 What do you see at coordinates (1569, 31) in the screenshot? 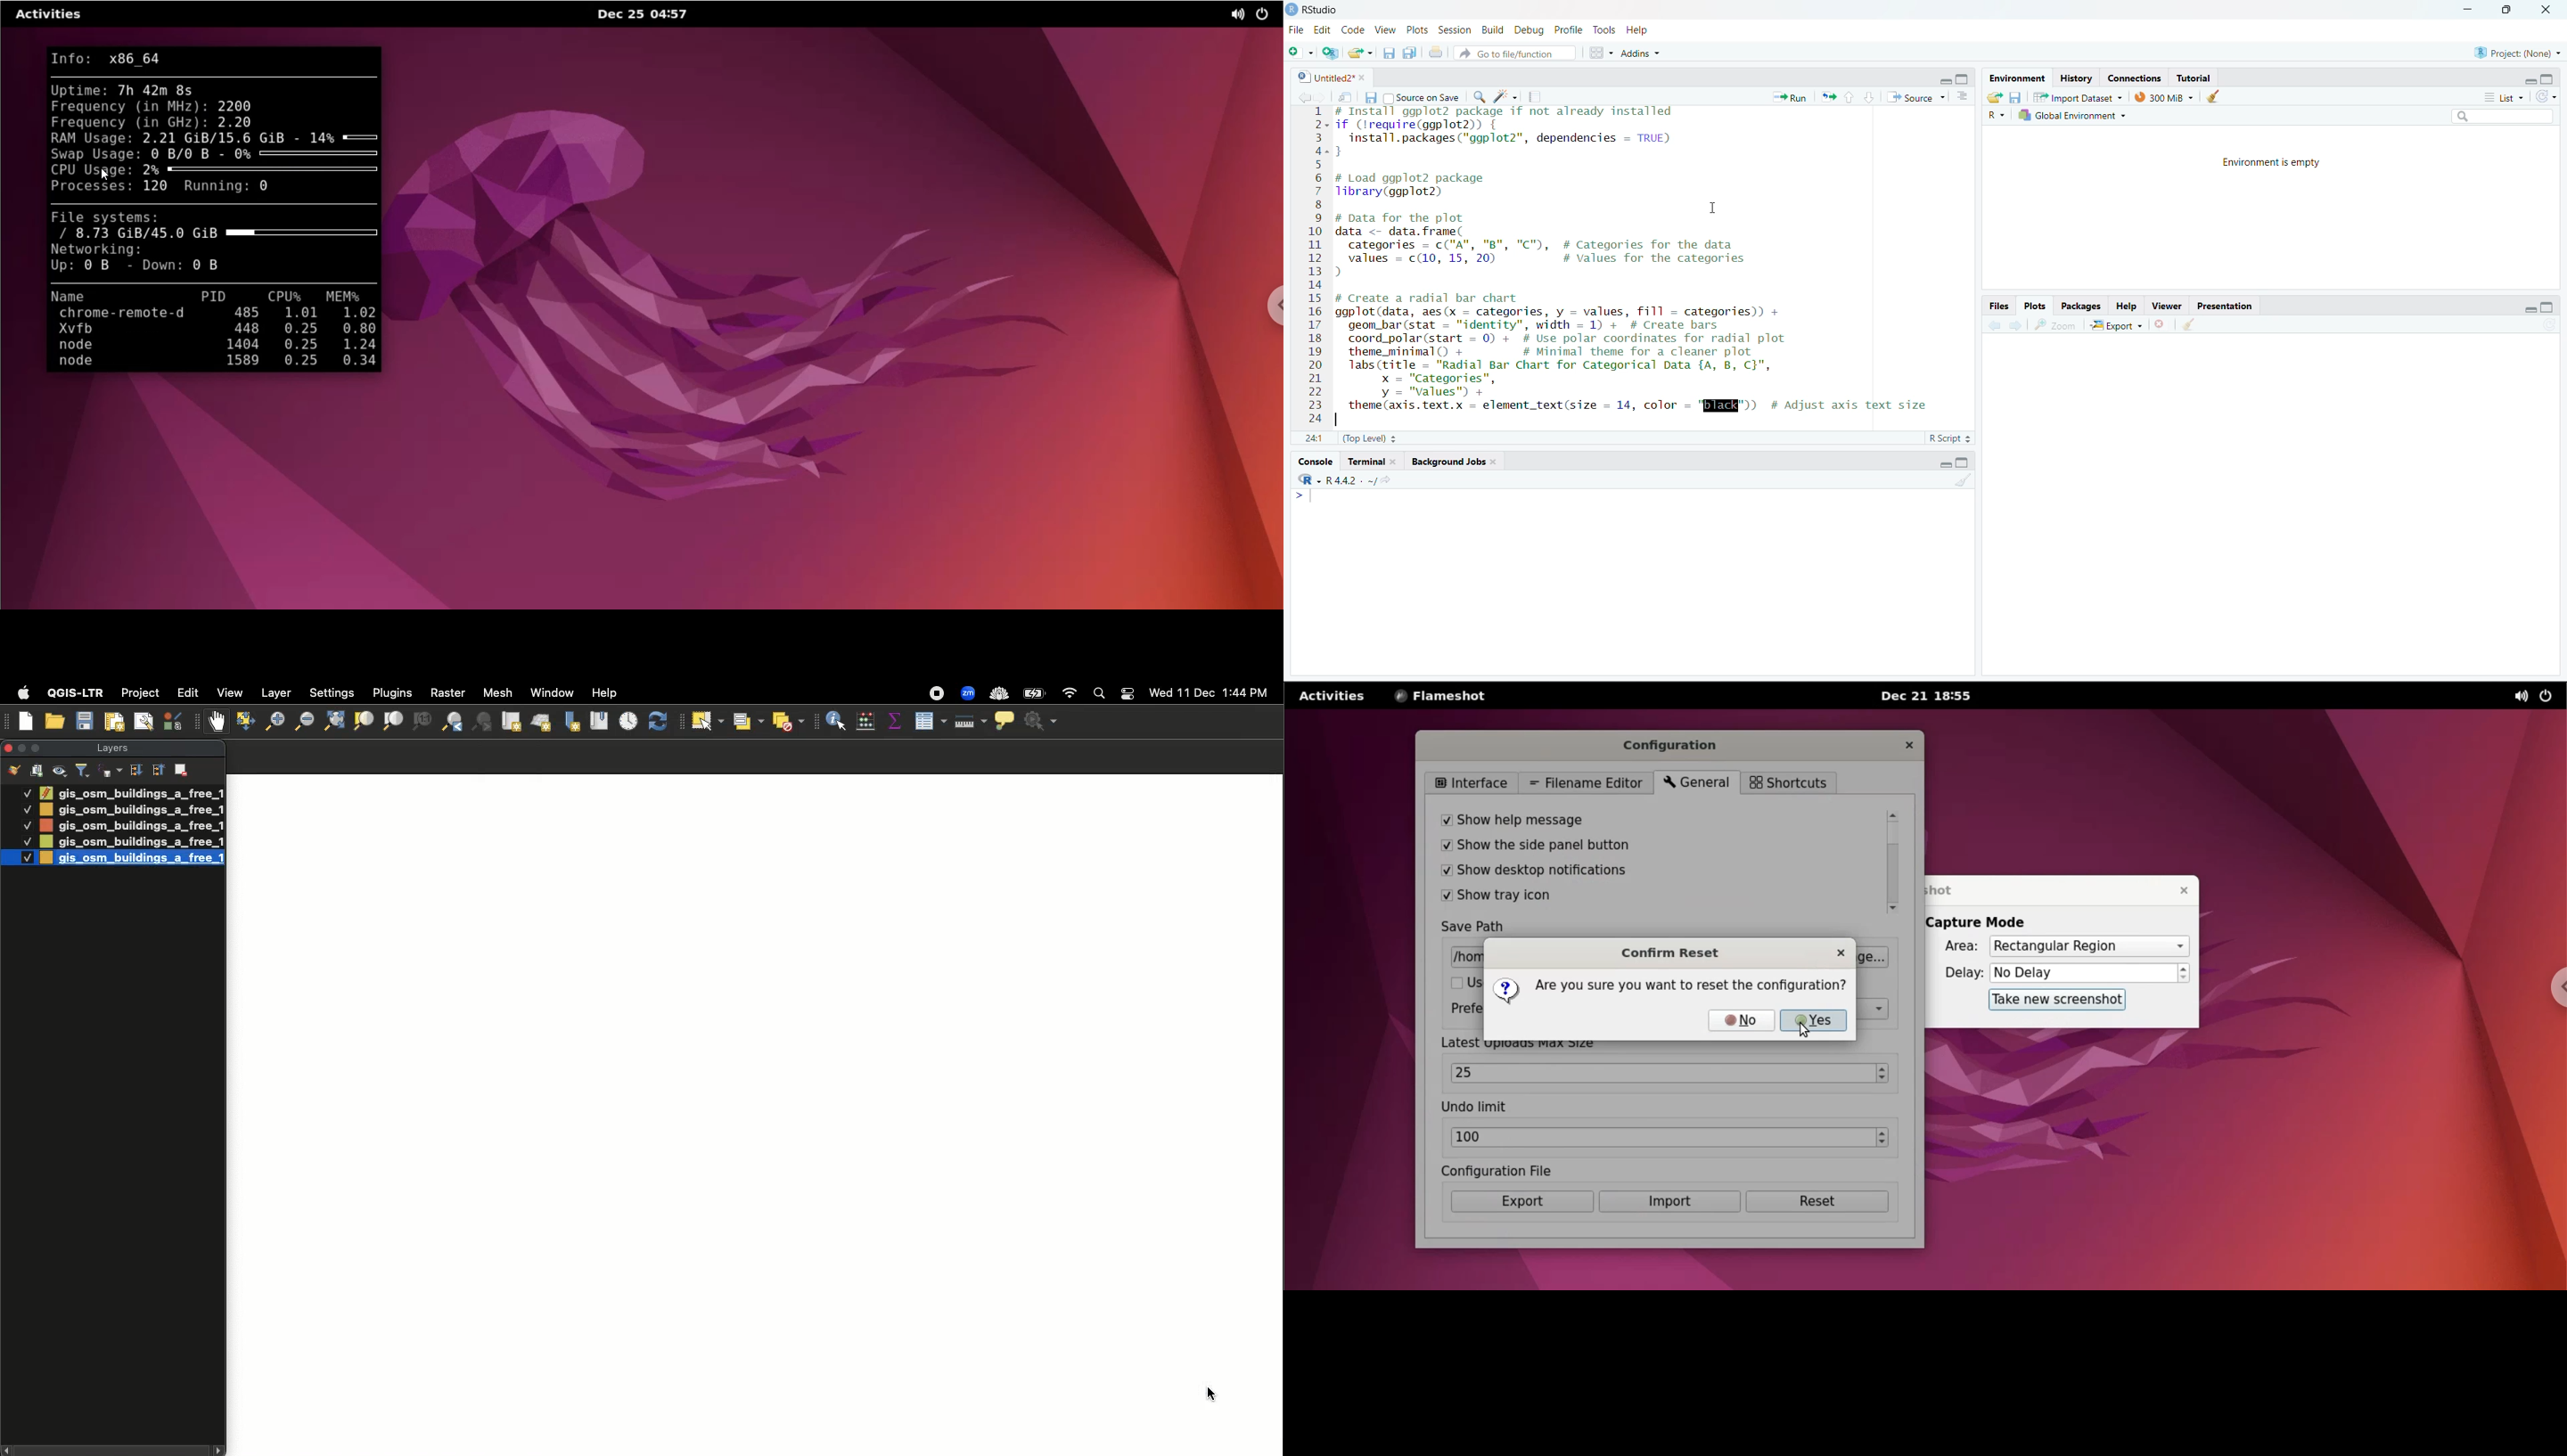
I see `Profile` at bounding box center [1569, 31].